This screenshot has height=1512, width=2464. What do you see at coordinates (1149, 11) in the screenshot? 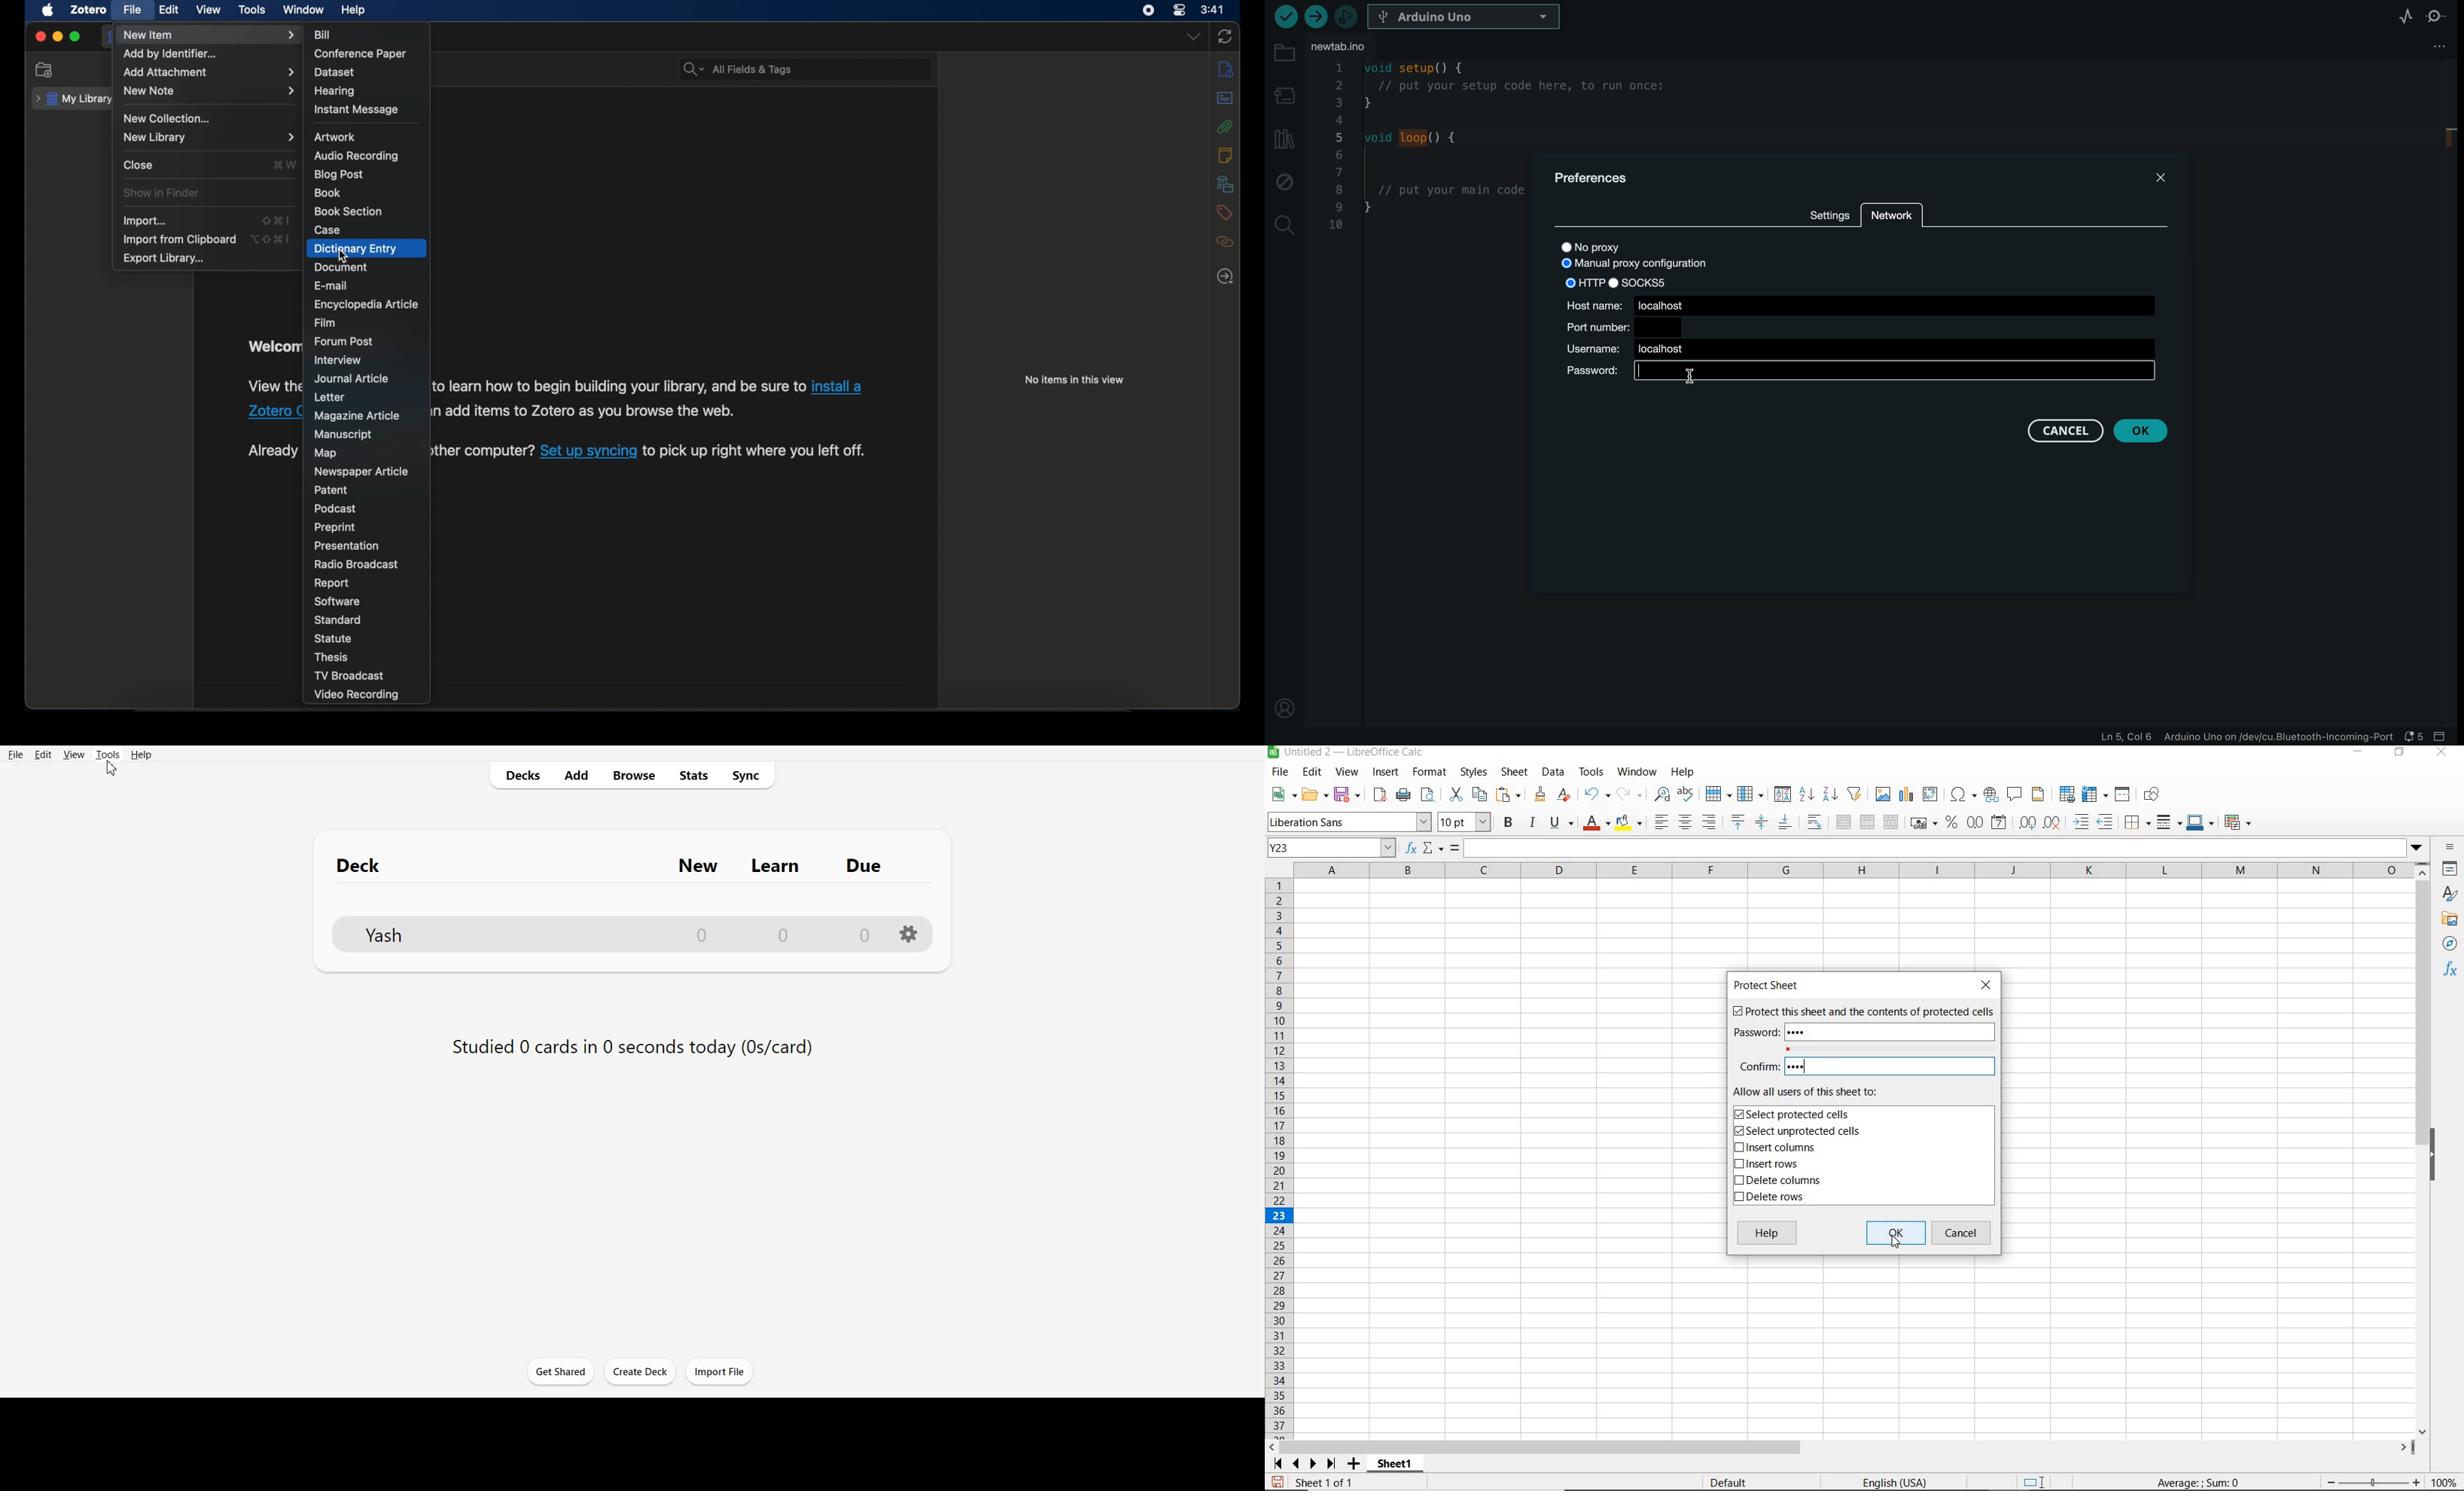
I see `screen recorder` at bounding box center [1149, 11].